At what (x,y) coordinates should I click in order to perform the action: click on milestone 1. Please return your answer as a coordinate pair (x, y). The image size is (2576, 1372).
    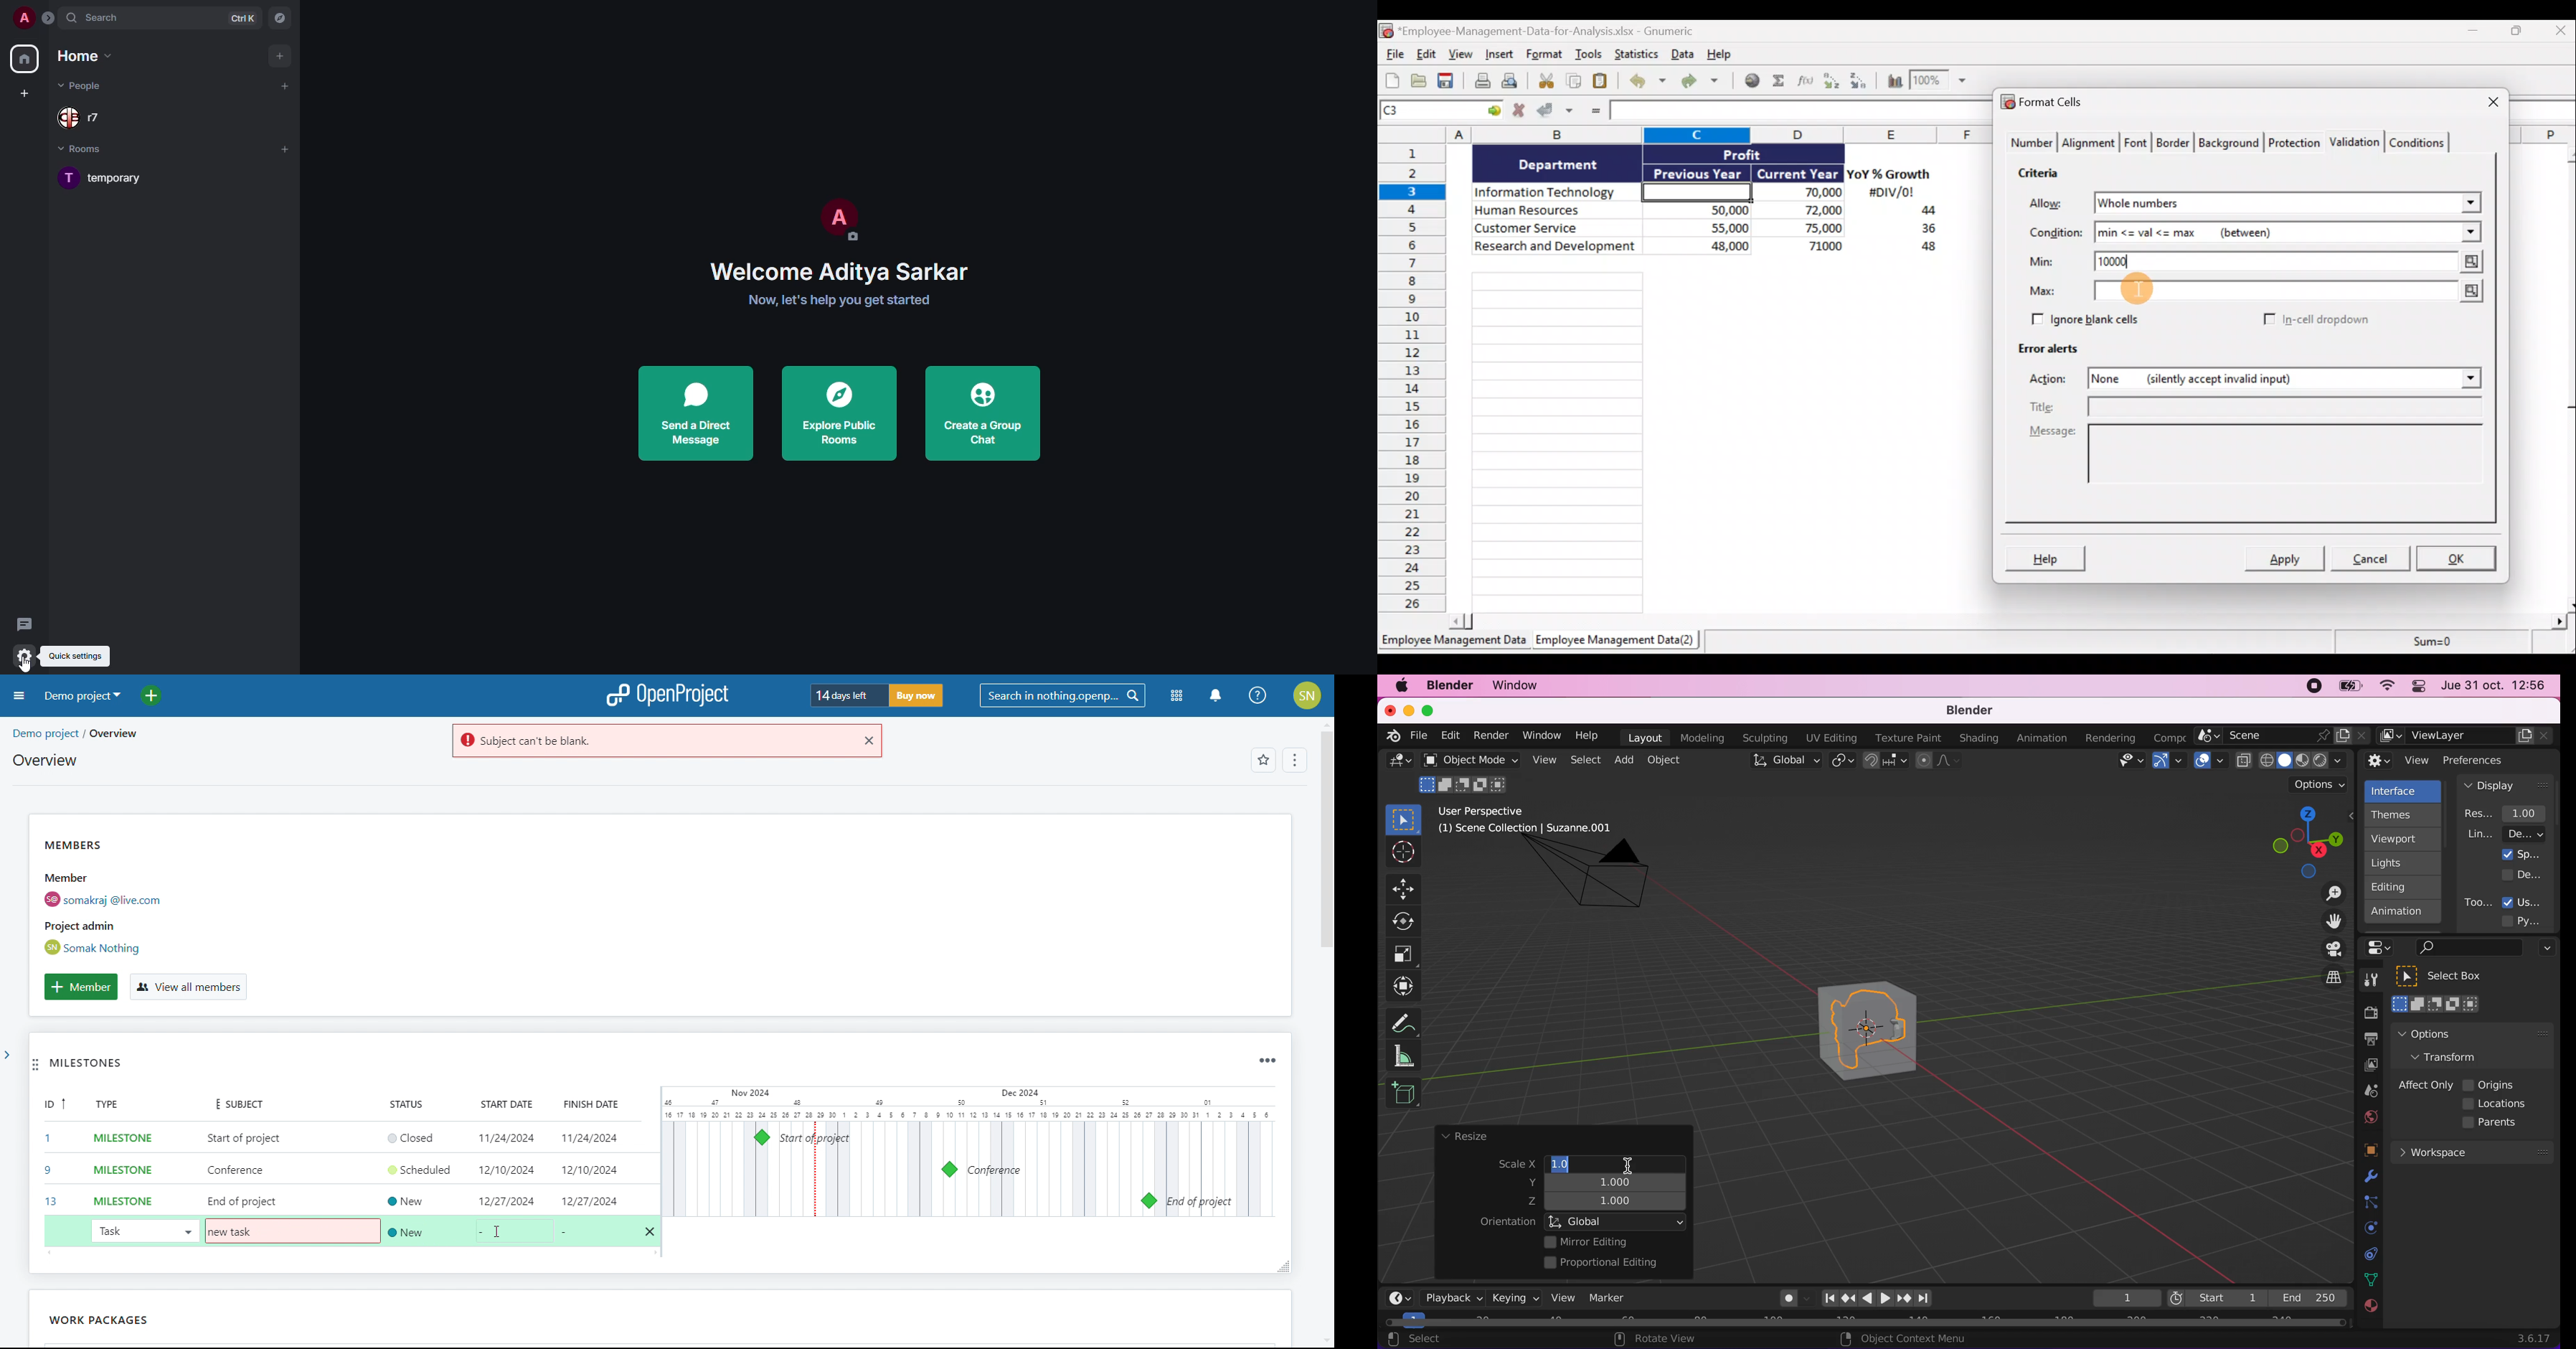
    Looking at the image, I should click on (762, 1138).